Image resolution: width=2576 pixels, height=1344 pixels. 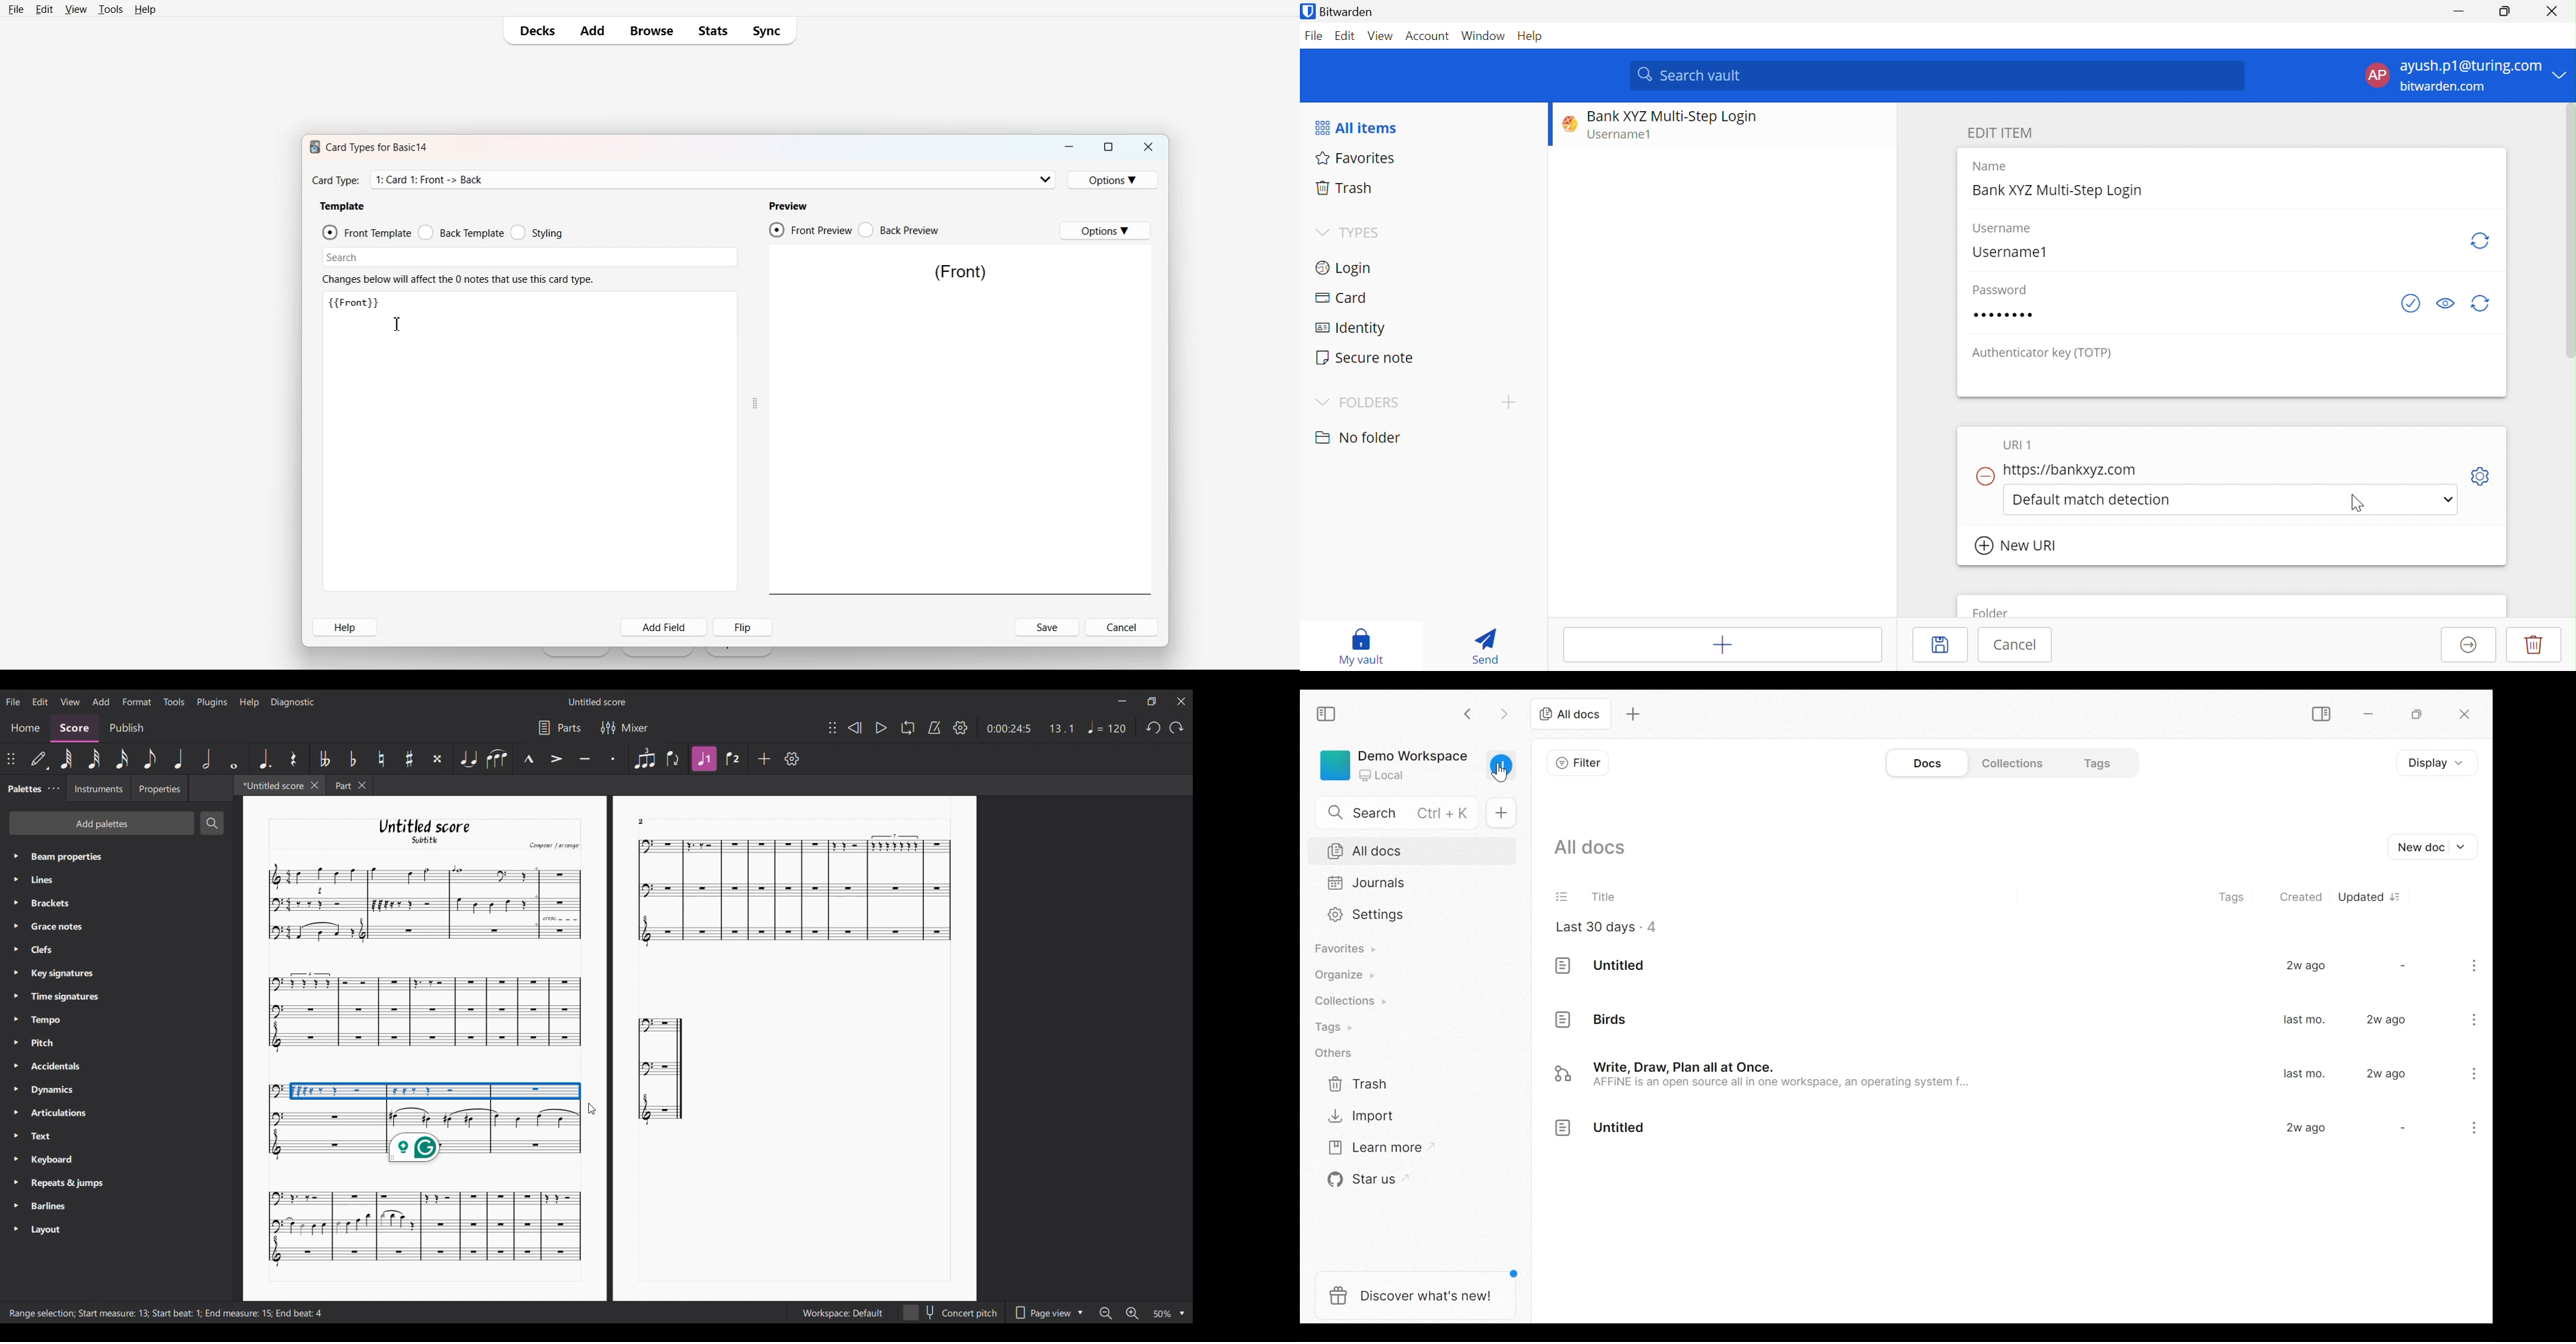 What do you see at coordinates (25, 729) in the screenshot?
I see `Home ` at bounding box center [25, 729].